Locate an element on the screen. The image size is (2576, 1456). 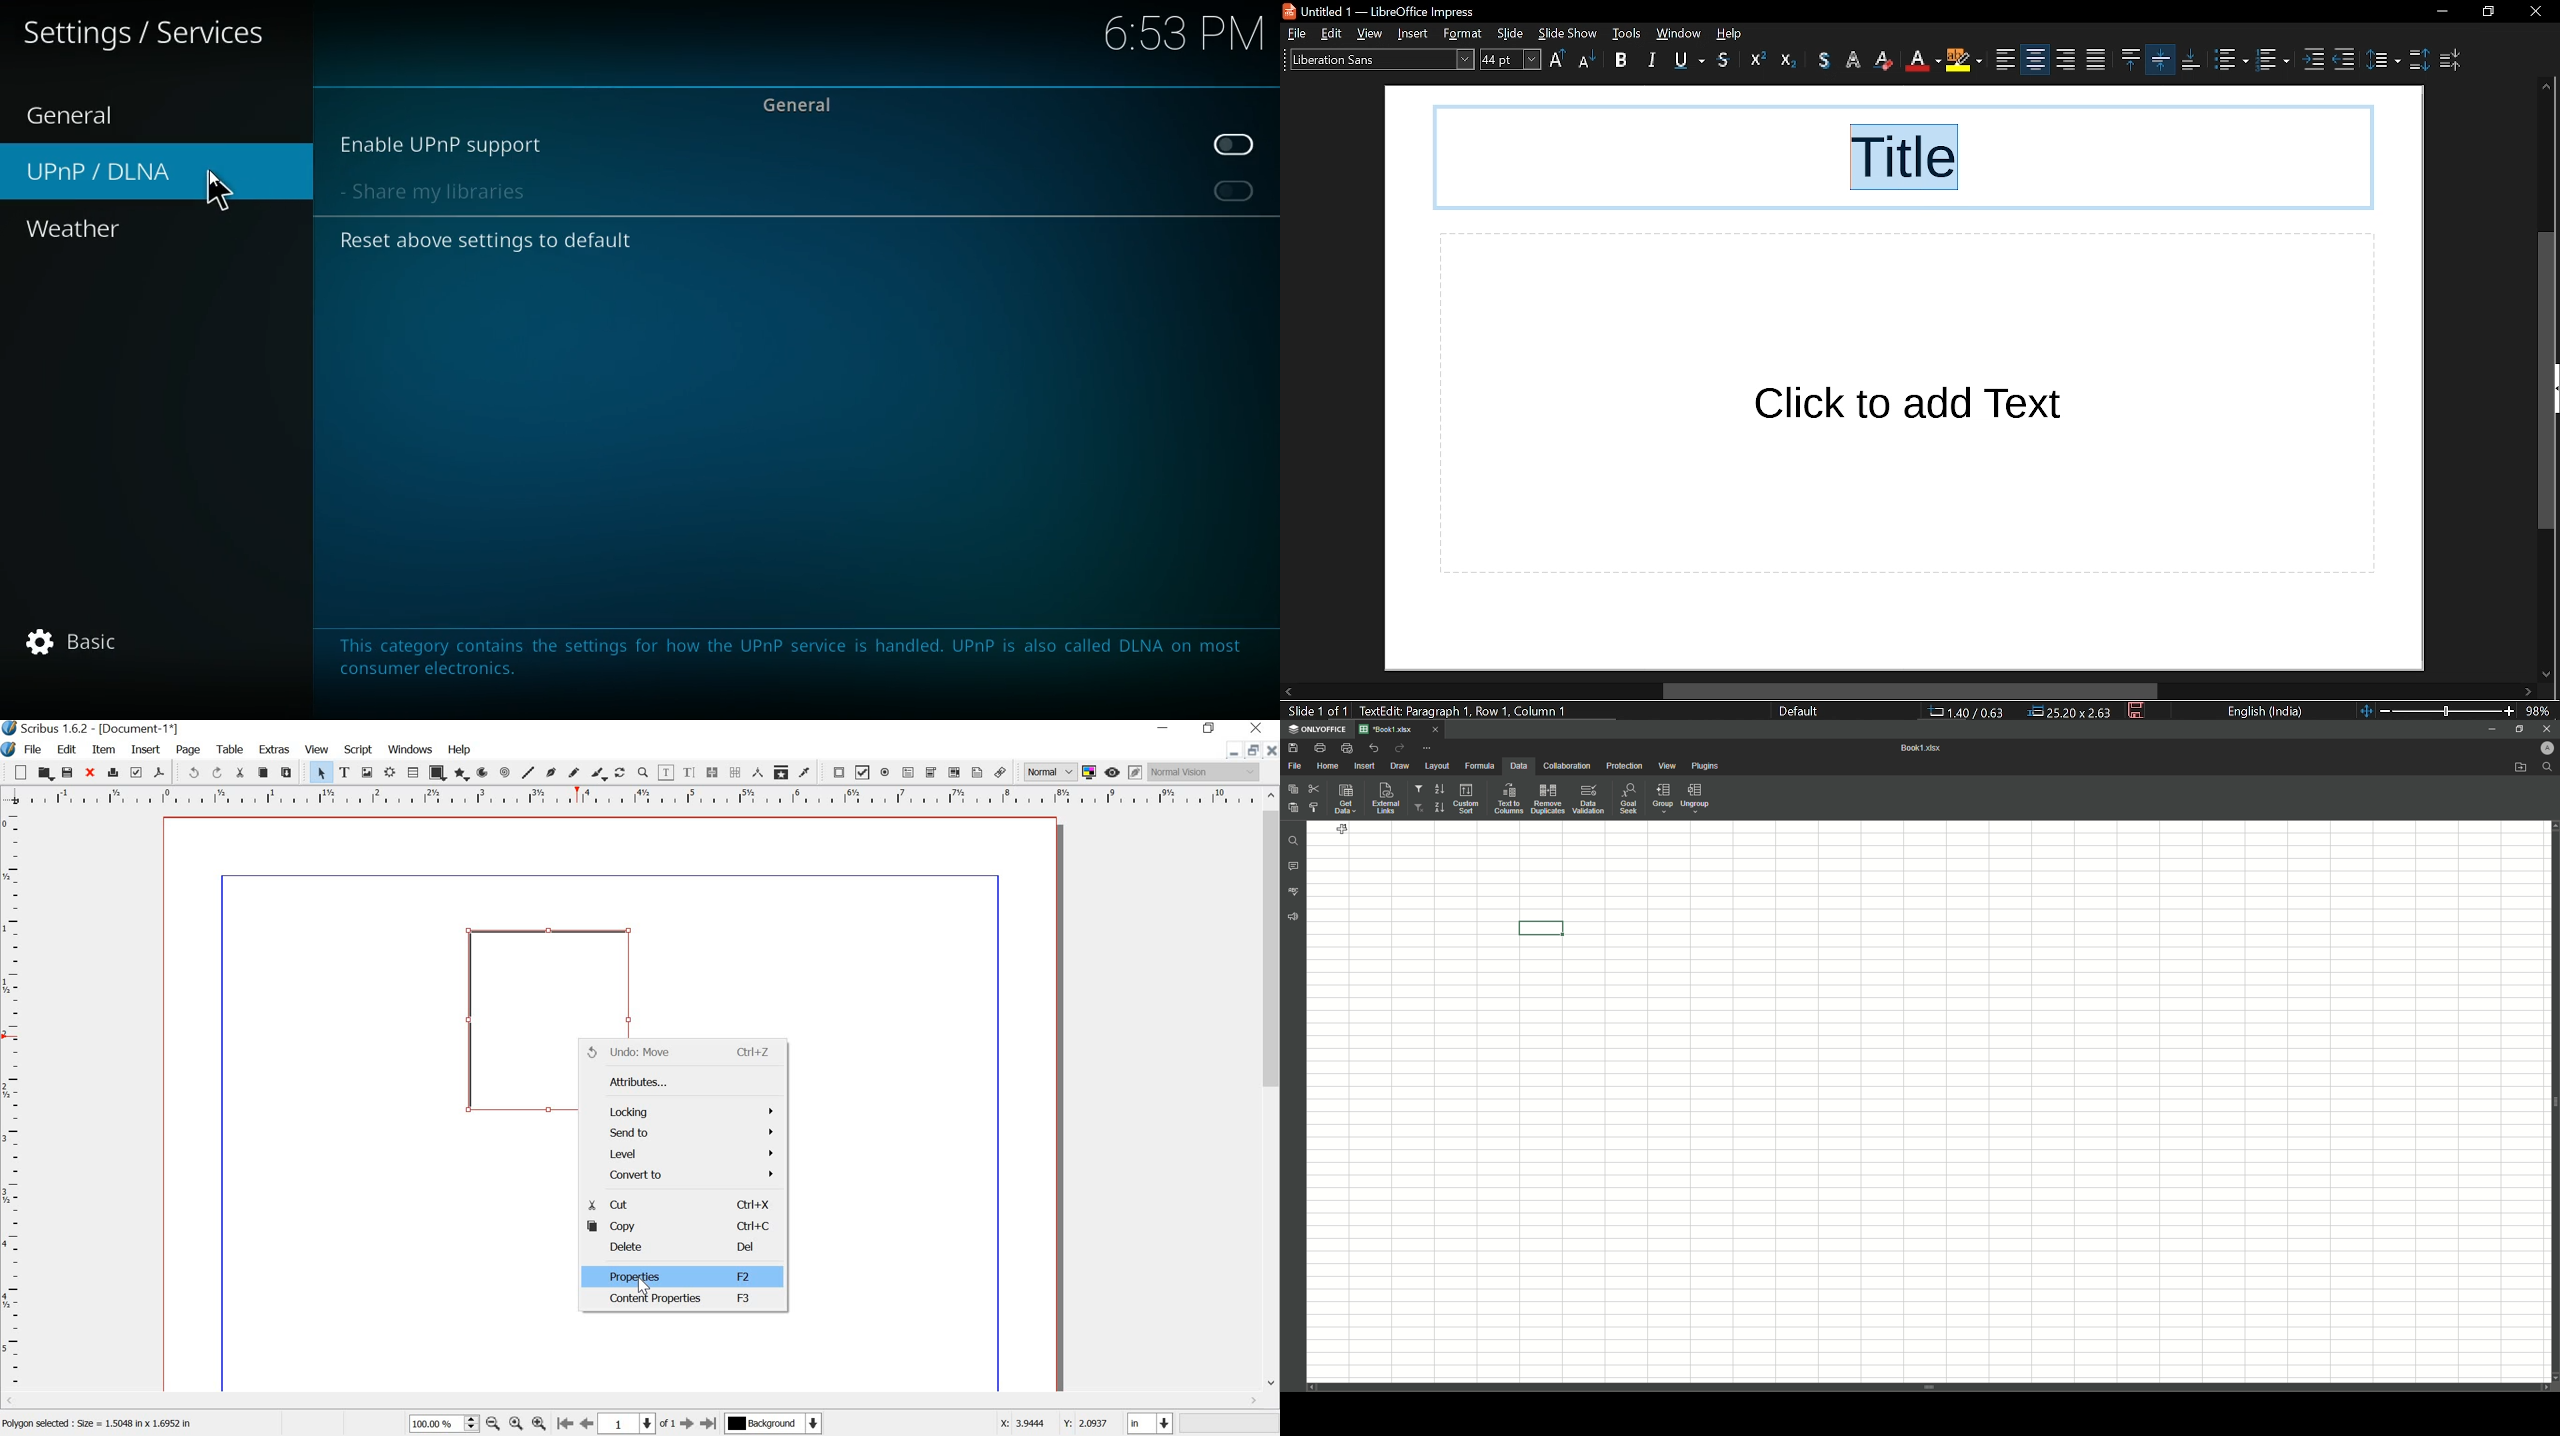
align top is located at coordinates (2094, 60).